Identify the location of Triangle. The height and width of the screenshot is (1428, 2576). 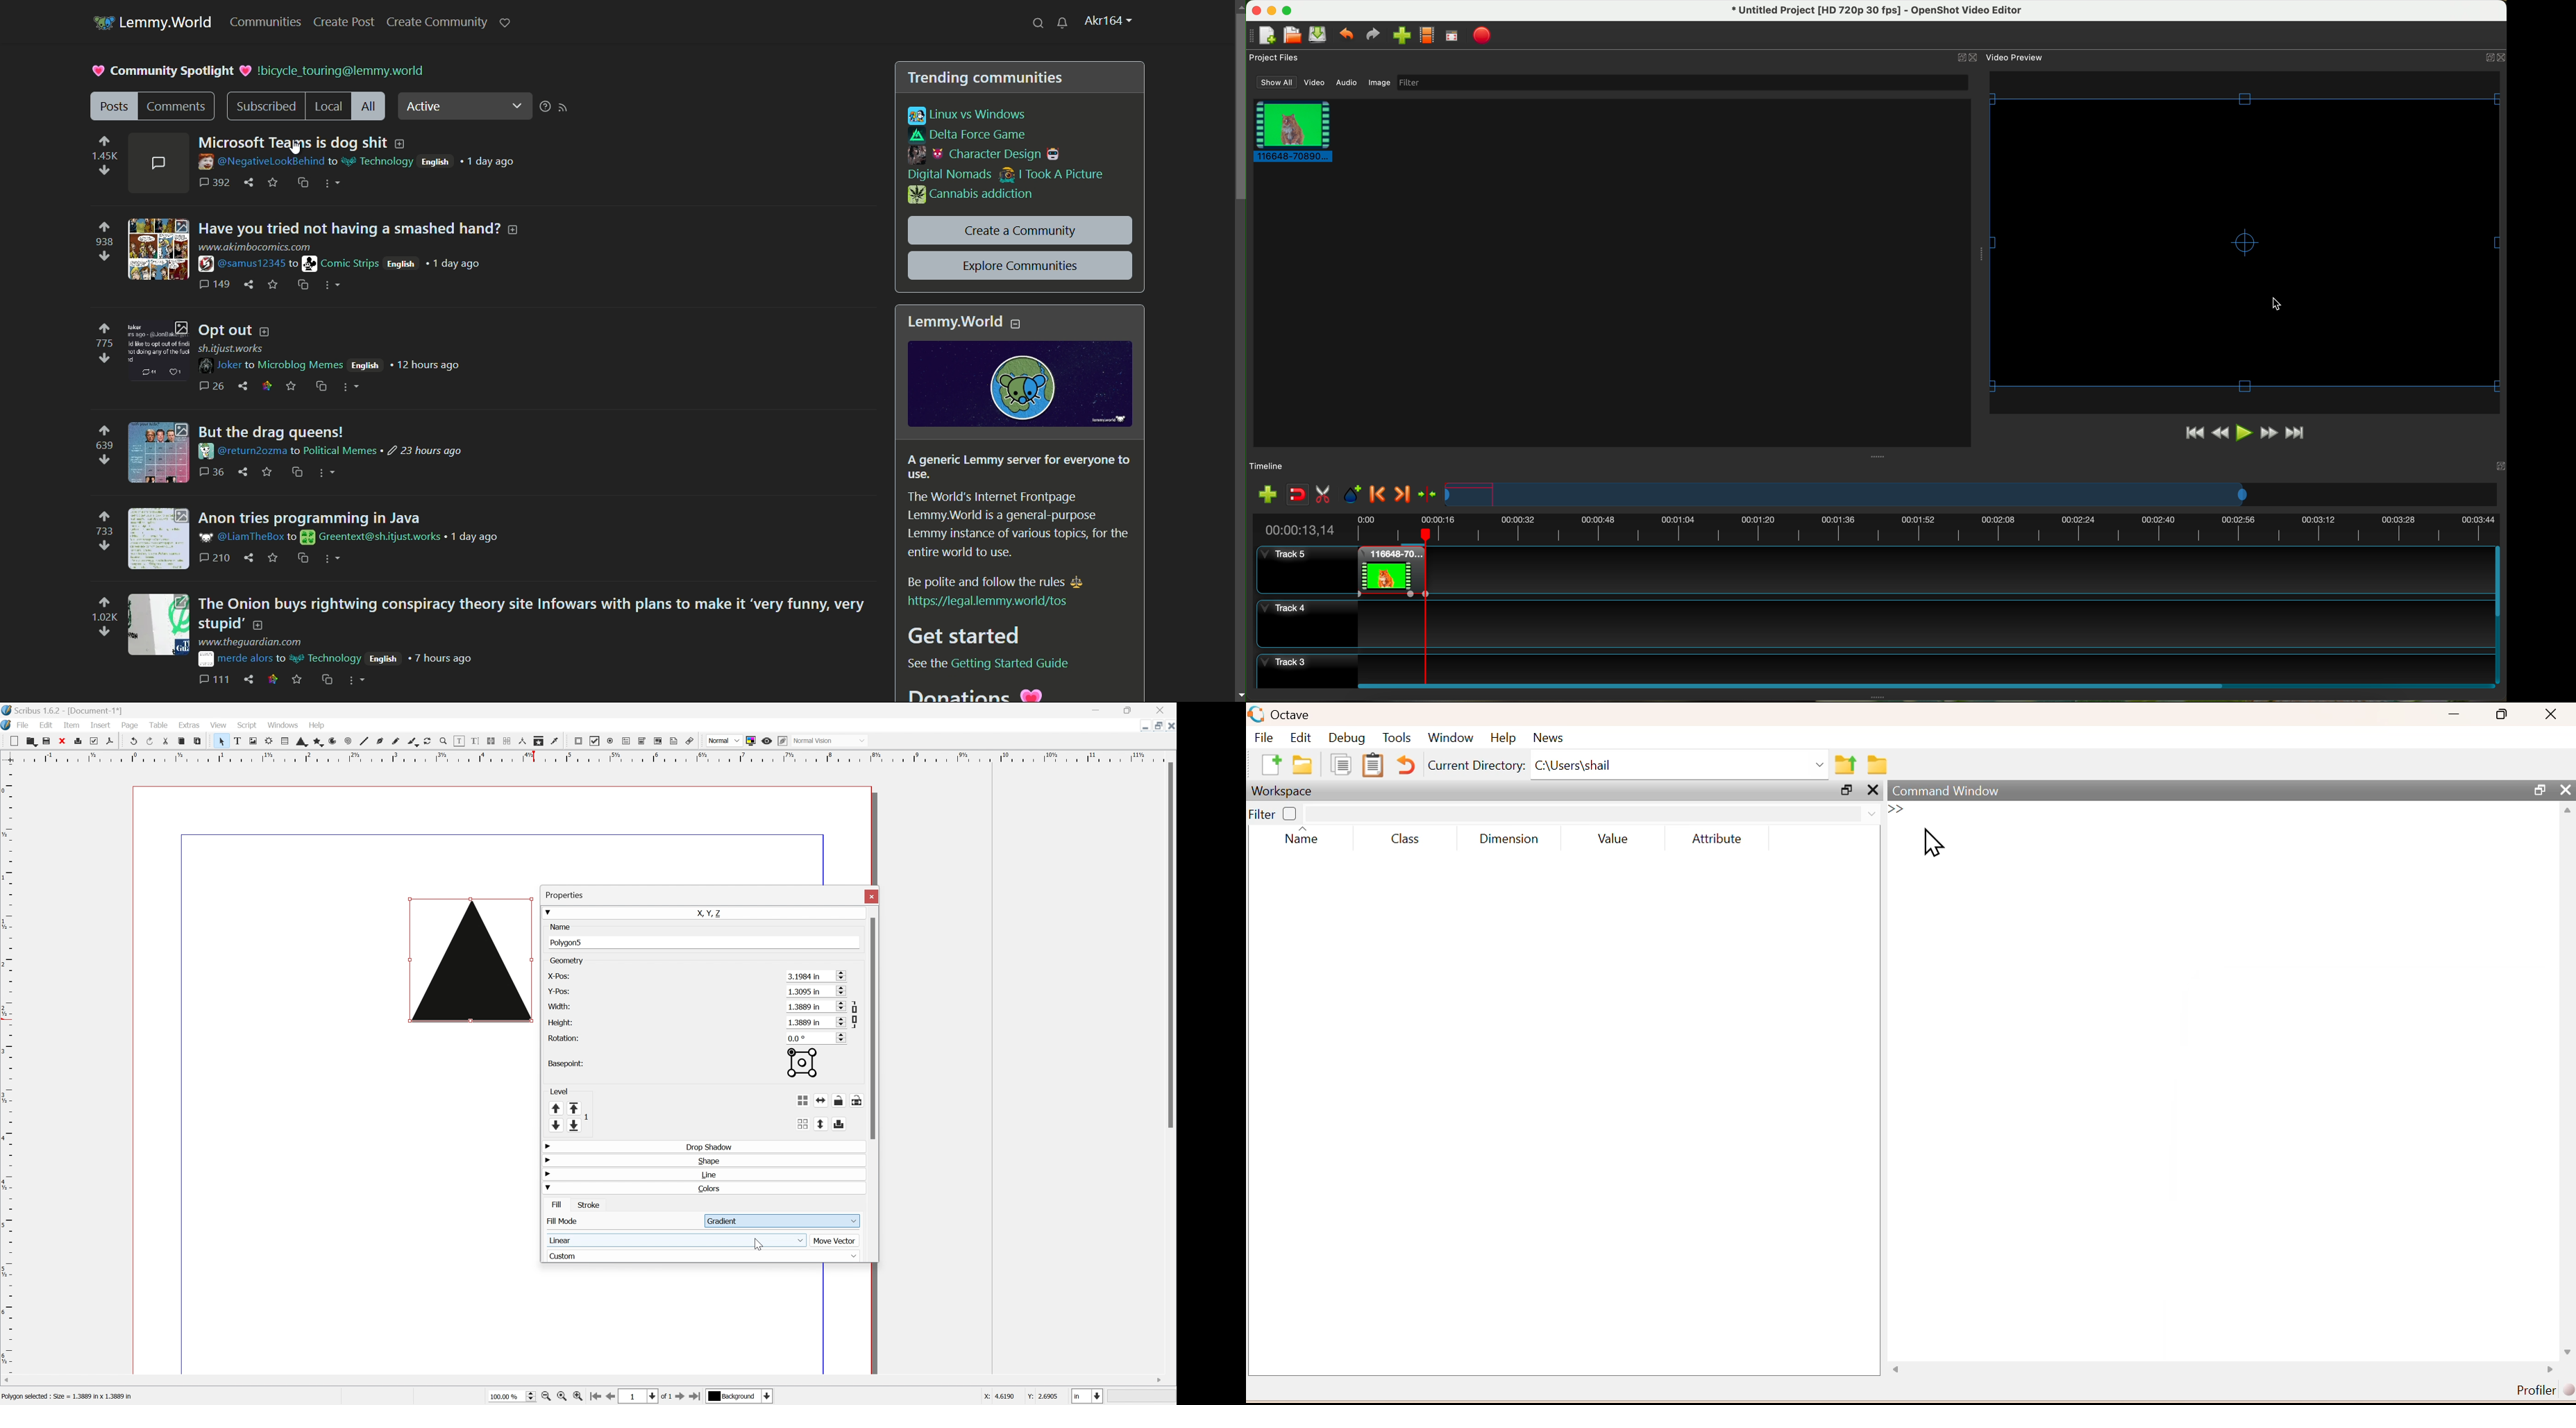
(472, 960).